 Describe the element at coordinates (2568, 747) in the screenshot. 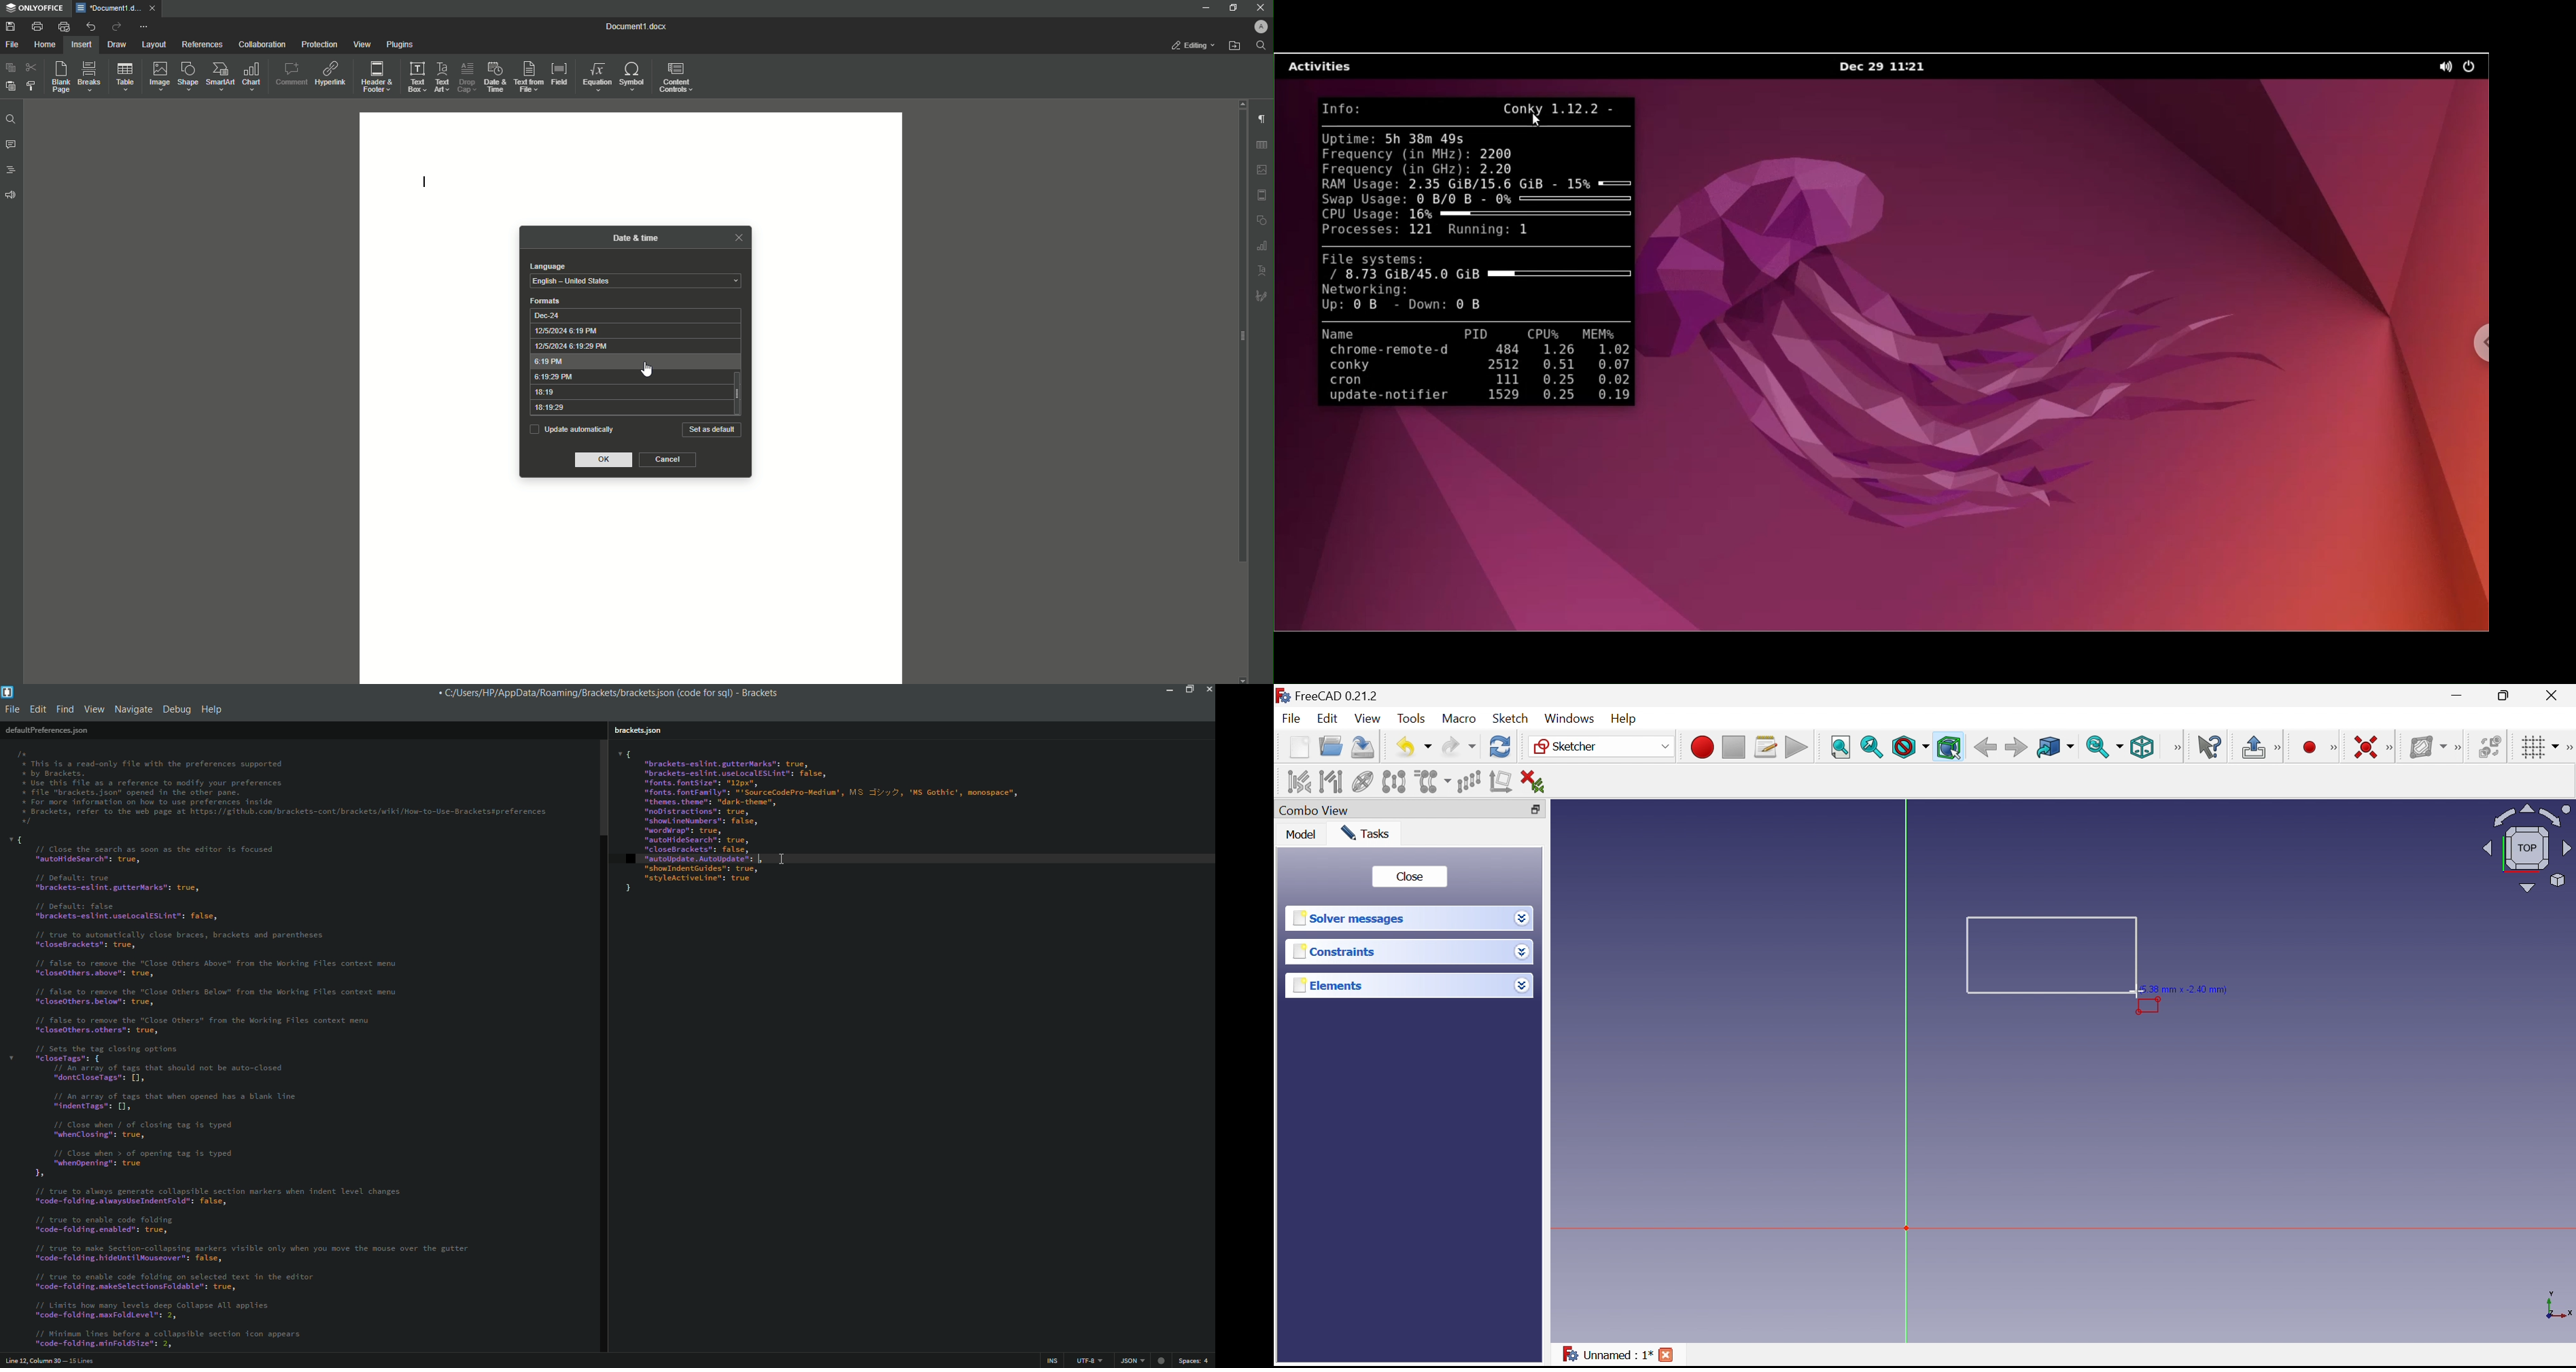

I see `[Sketcher edit tools]` at that location.